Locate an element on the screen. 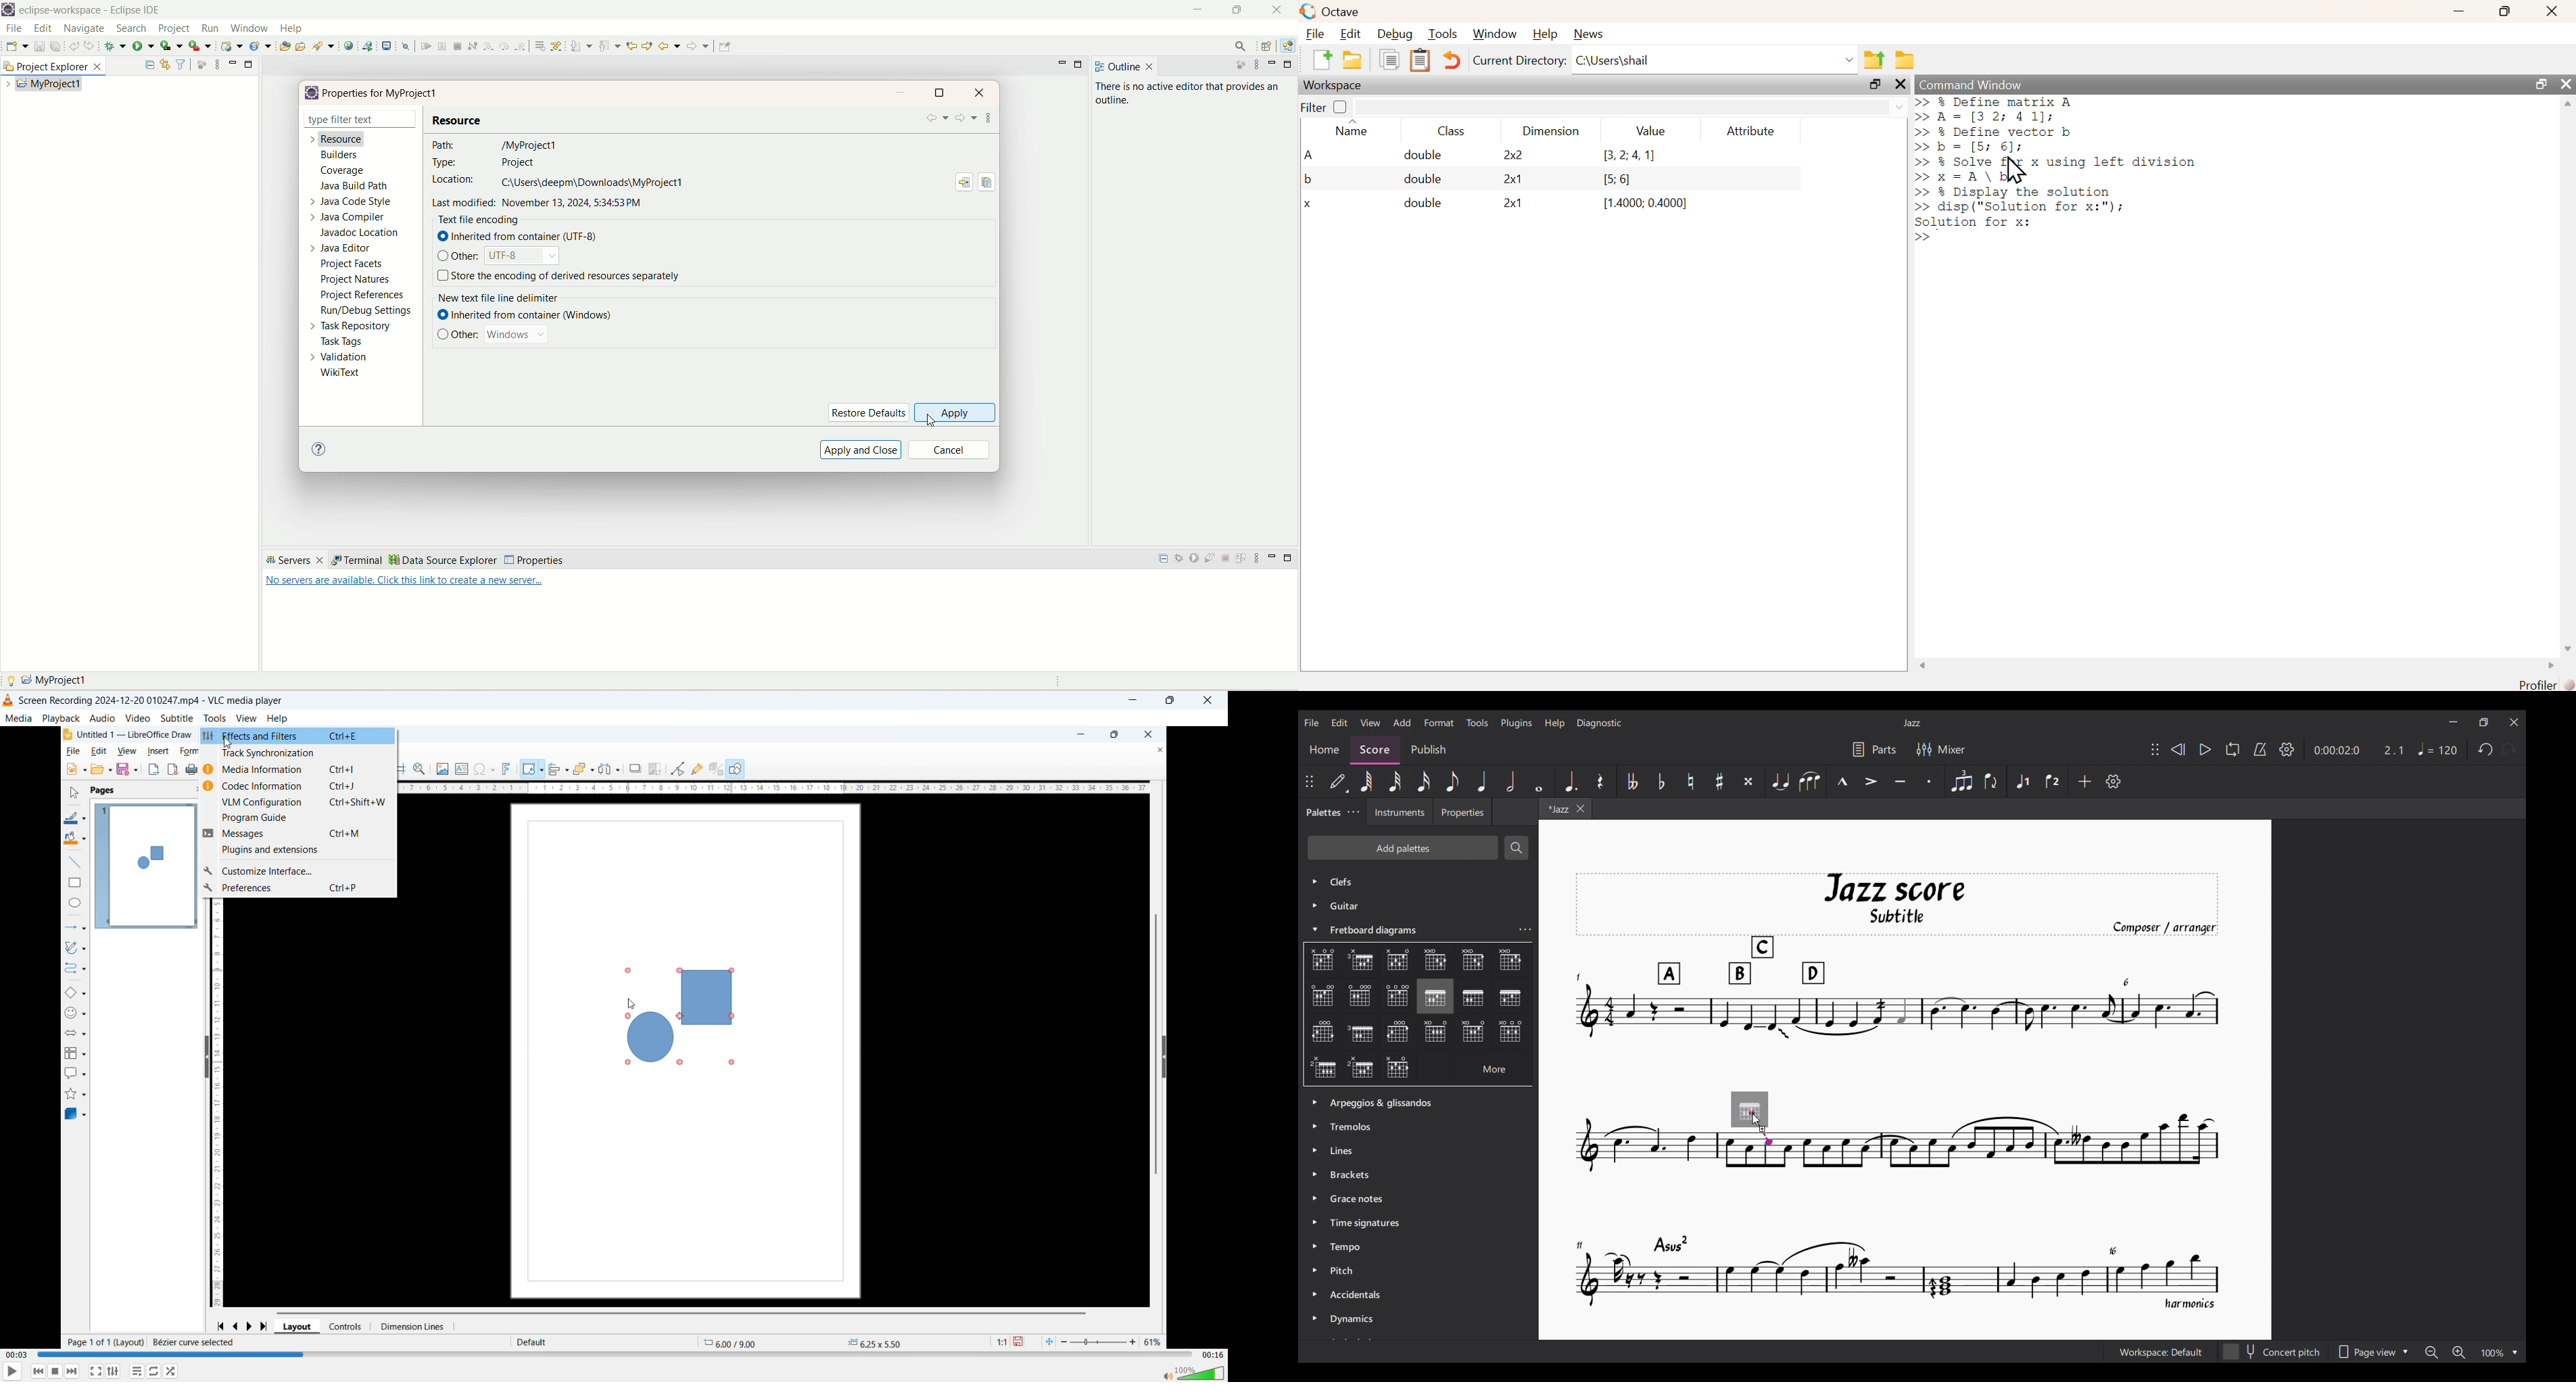 The width and height of the screenshot is (2576, 1400). Publish is located at coordinates (1429, 747).